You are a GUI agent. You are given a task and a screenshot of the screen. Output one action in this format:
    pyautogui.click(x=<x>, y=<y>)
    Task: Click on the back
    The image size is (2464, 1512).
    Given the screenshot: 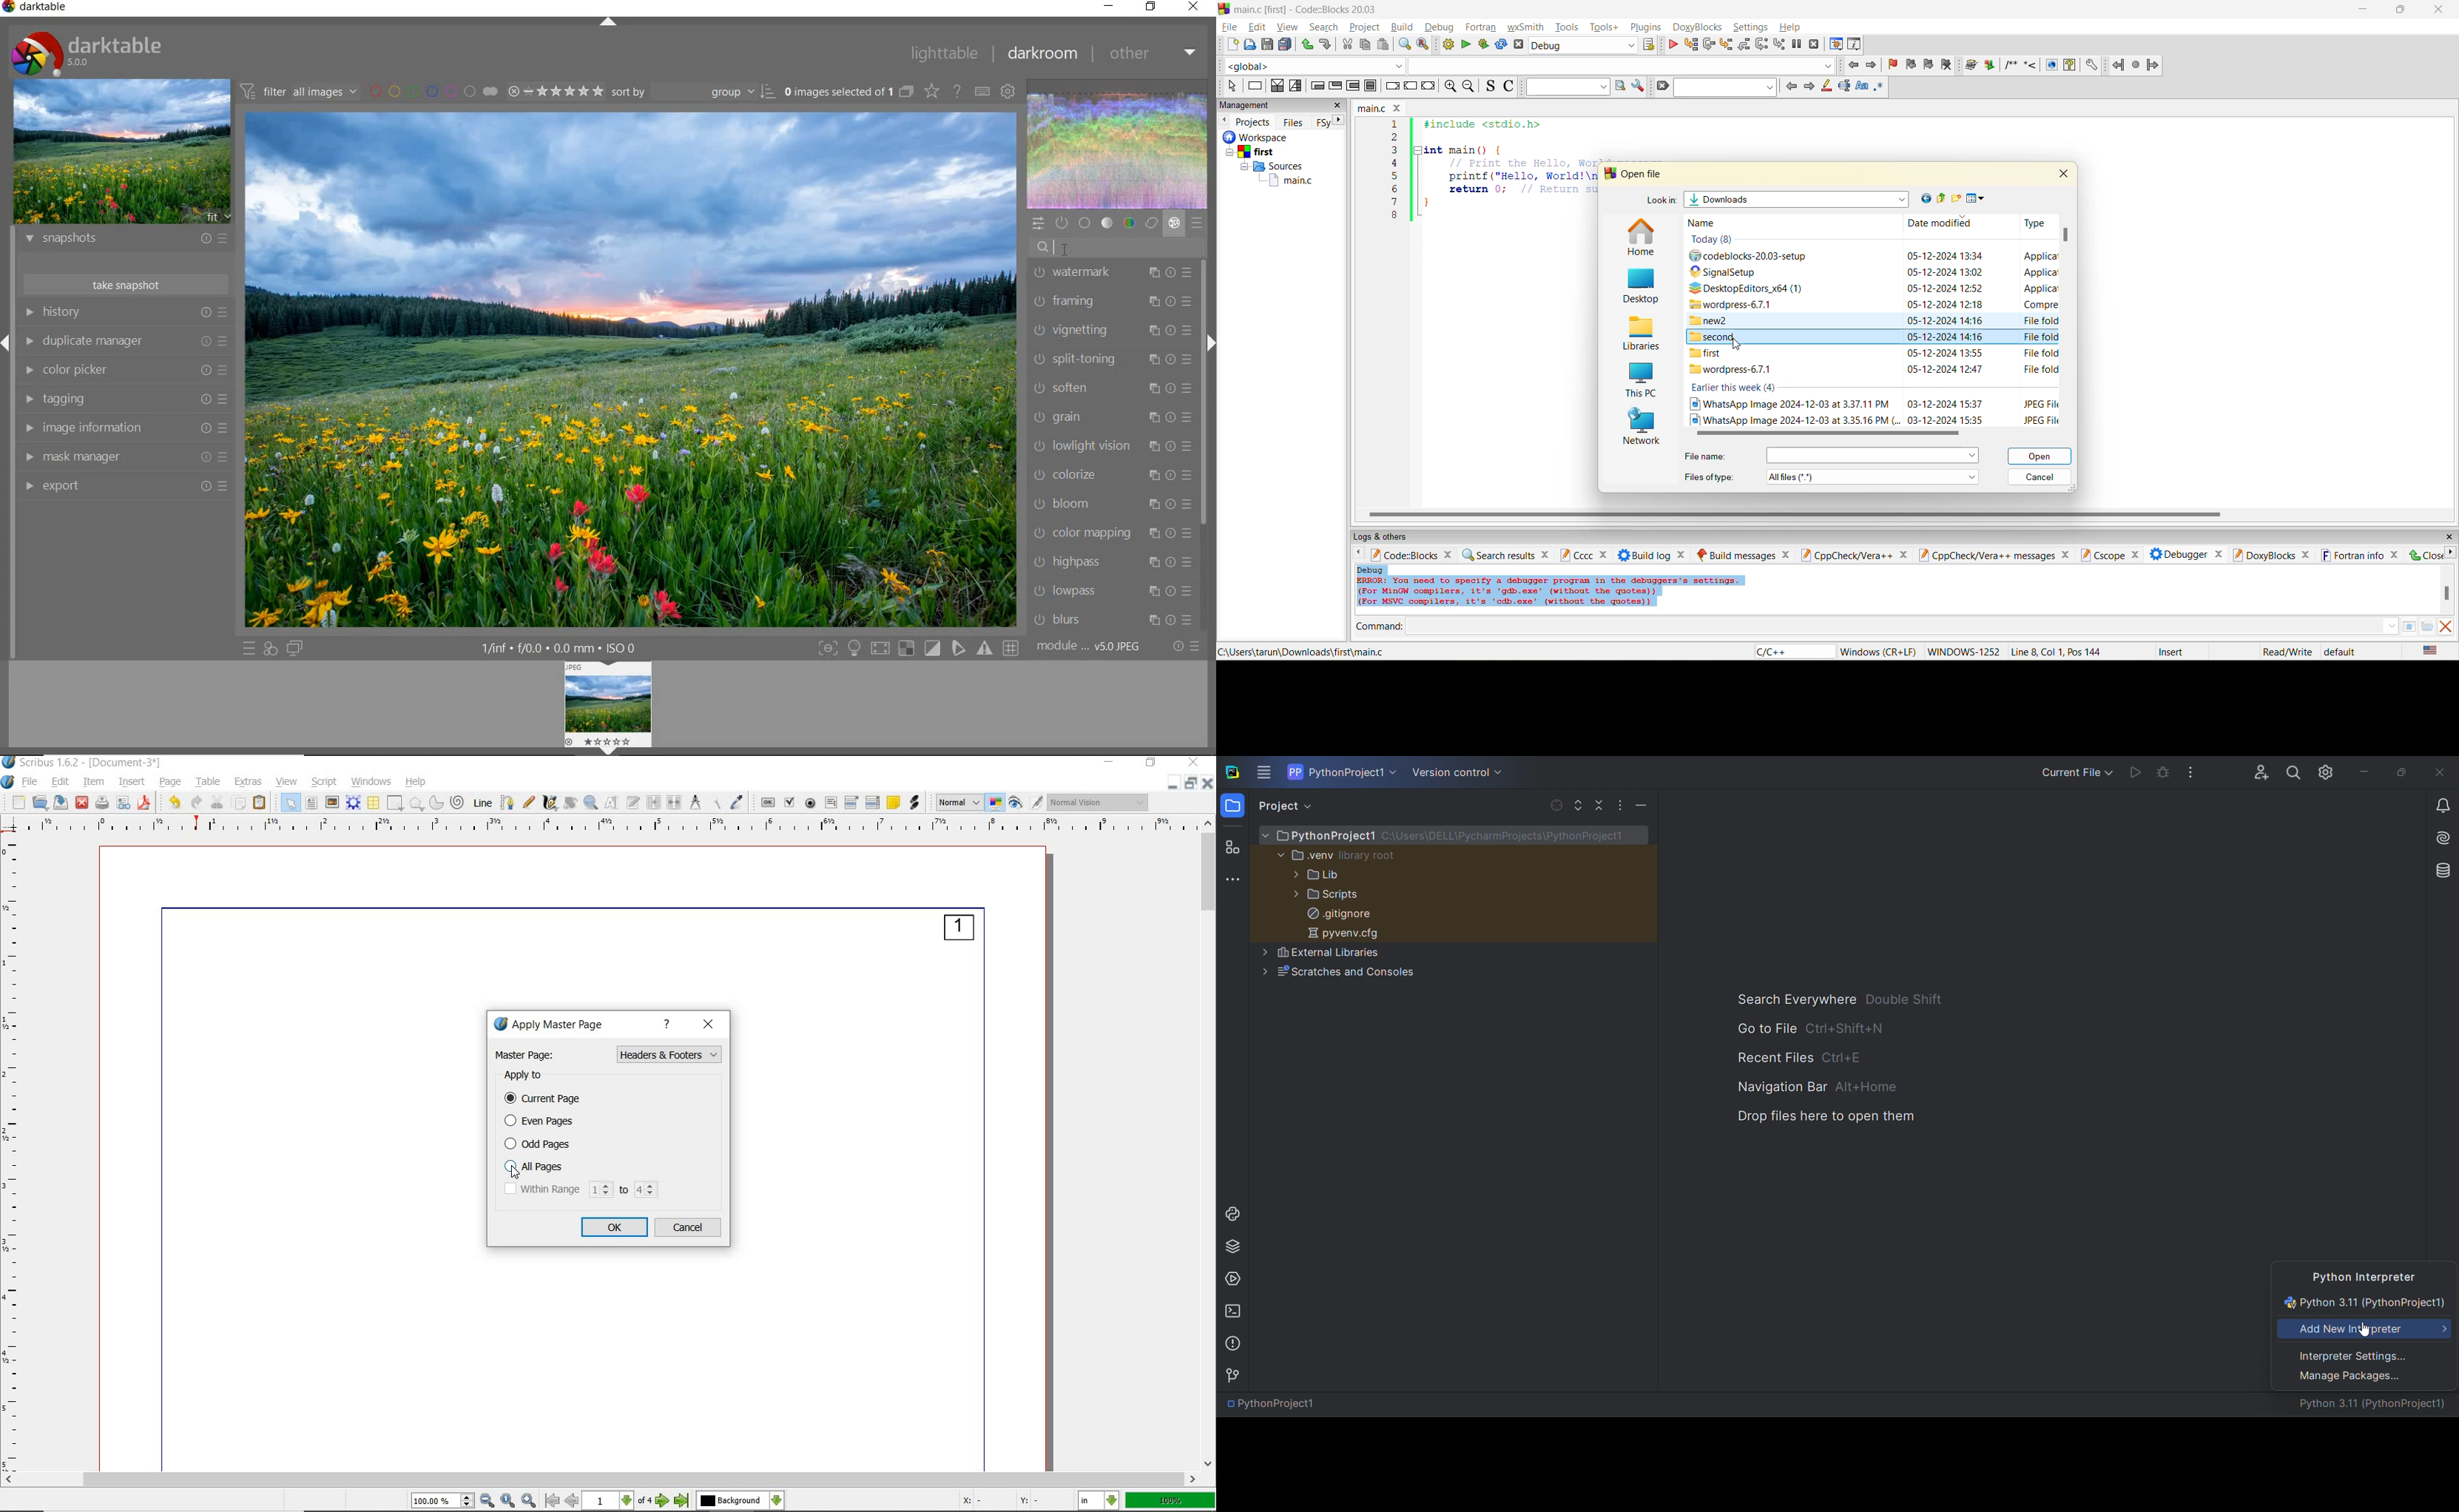 What is the action you would take?
    pyautogui.click(x=2119, y=65)
    